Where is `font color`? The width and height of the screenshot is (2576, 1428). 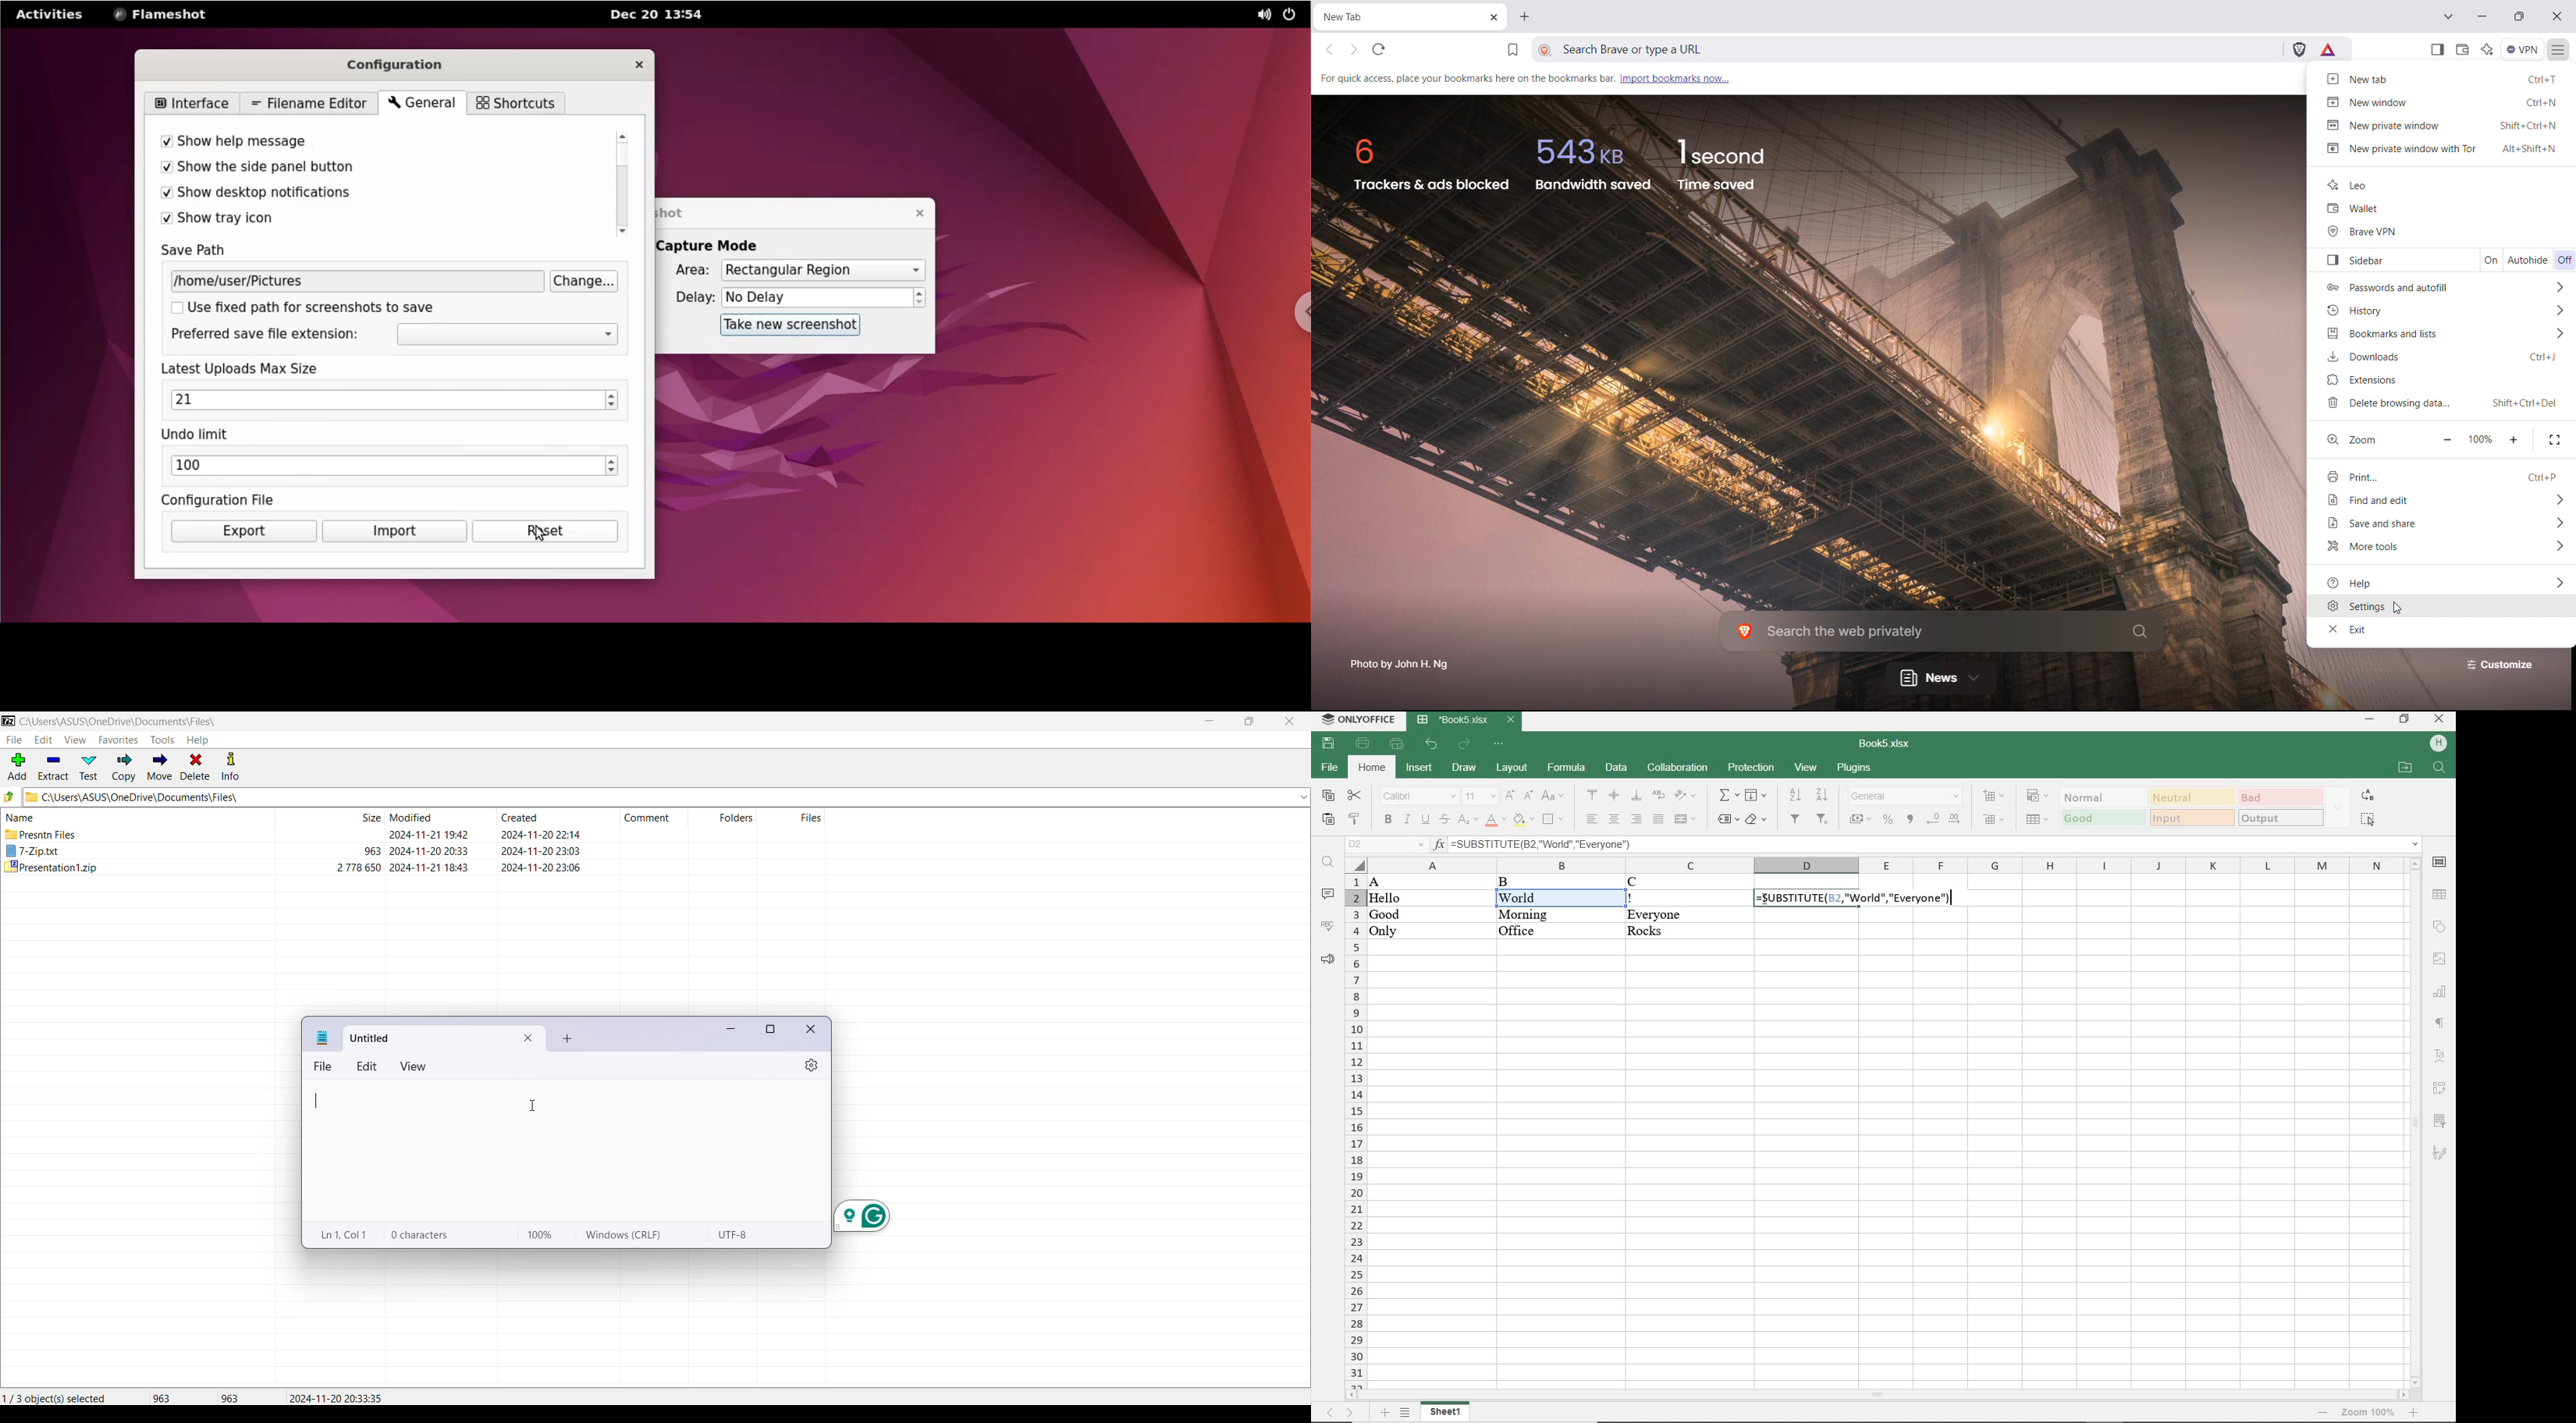
font color is located at coordinates (1495, 821).